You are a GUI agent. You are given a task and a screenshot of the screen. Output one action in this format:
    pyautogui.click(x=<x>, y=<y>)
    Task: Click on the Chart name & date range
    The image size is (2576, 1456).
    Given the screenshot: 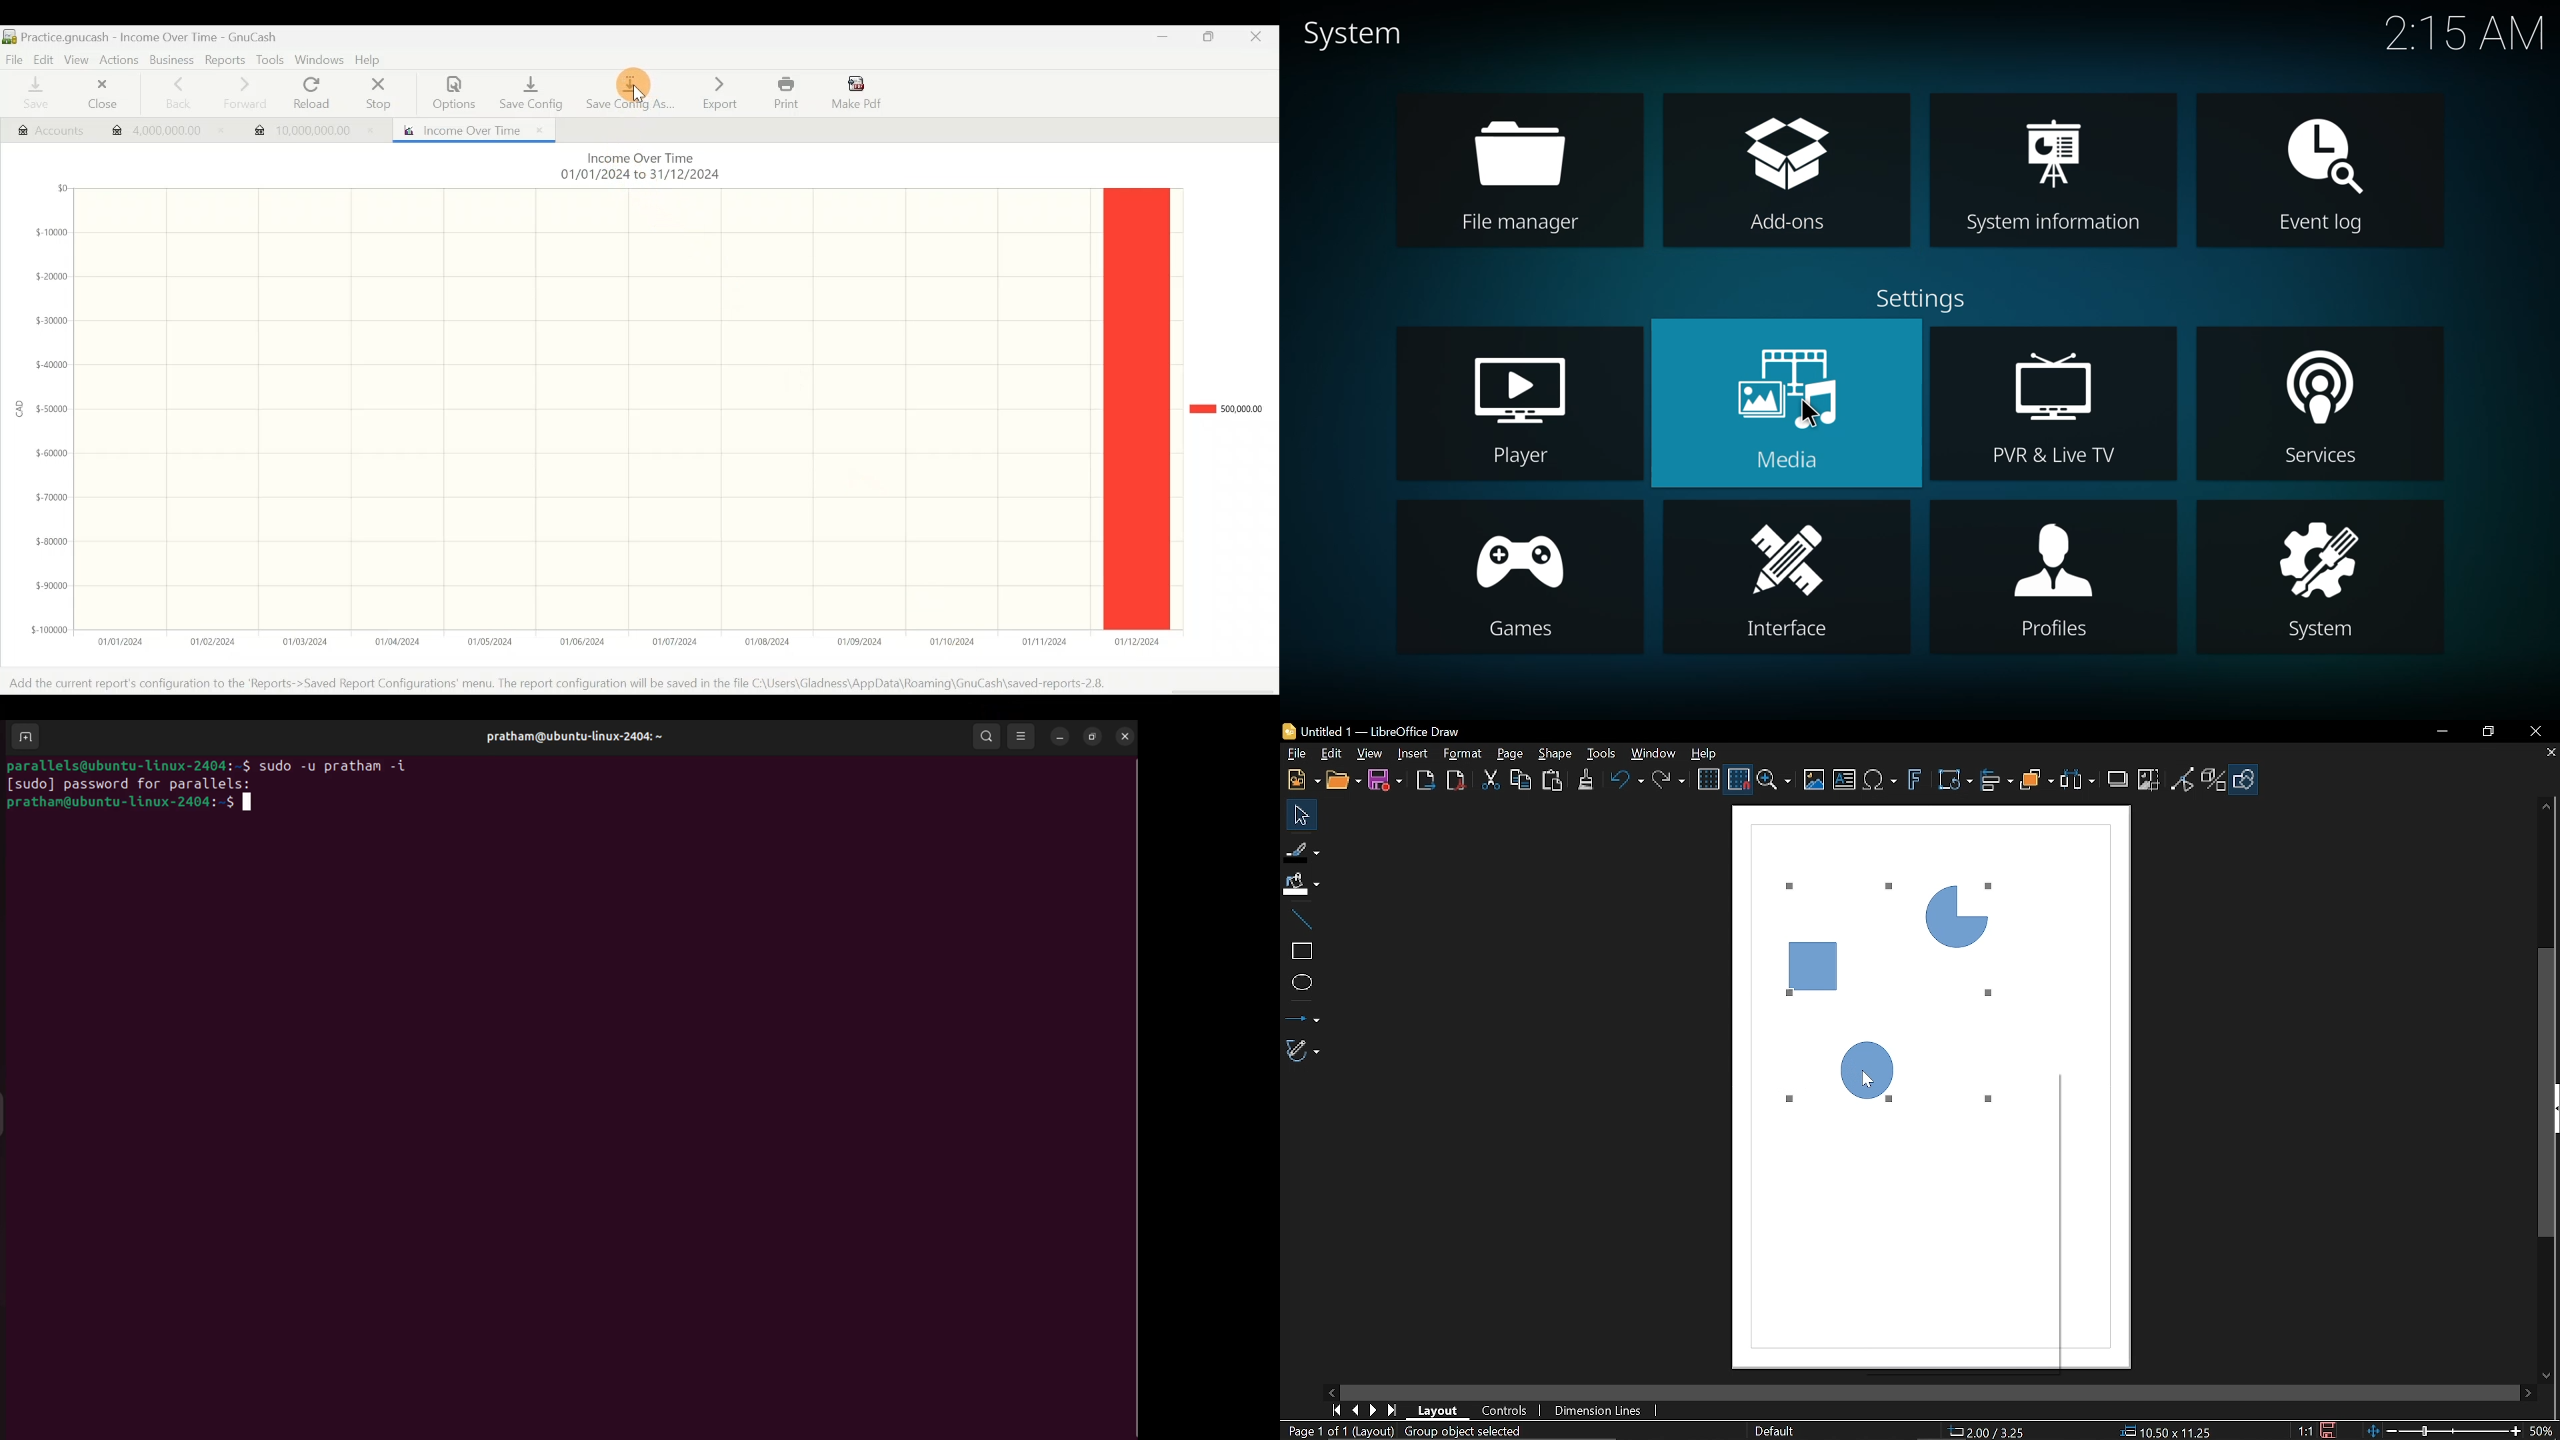 What is the action you would take?
    pyautogui.click(x=638, y=168)
    